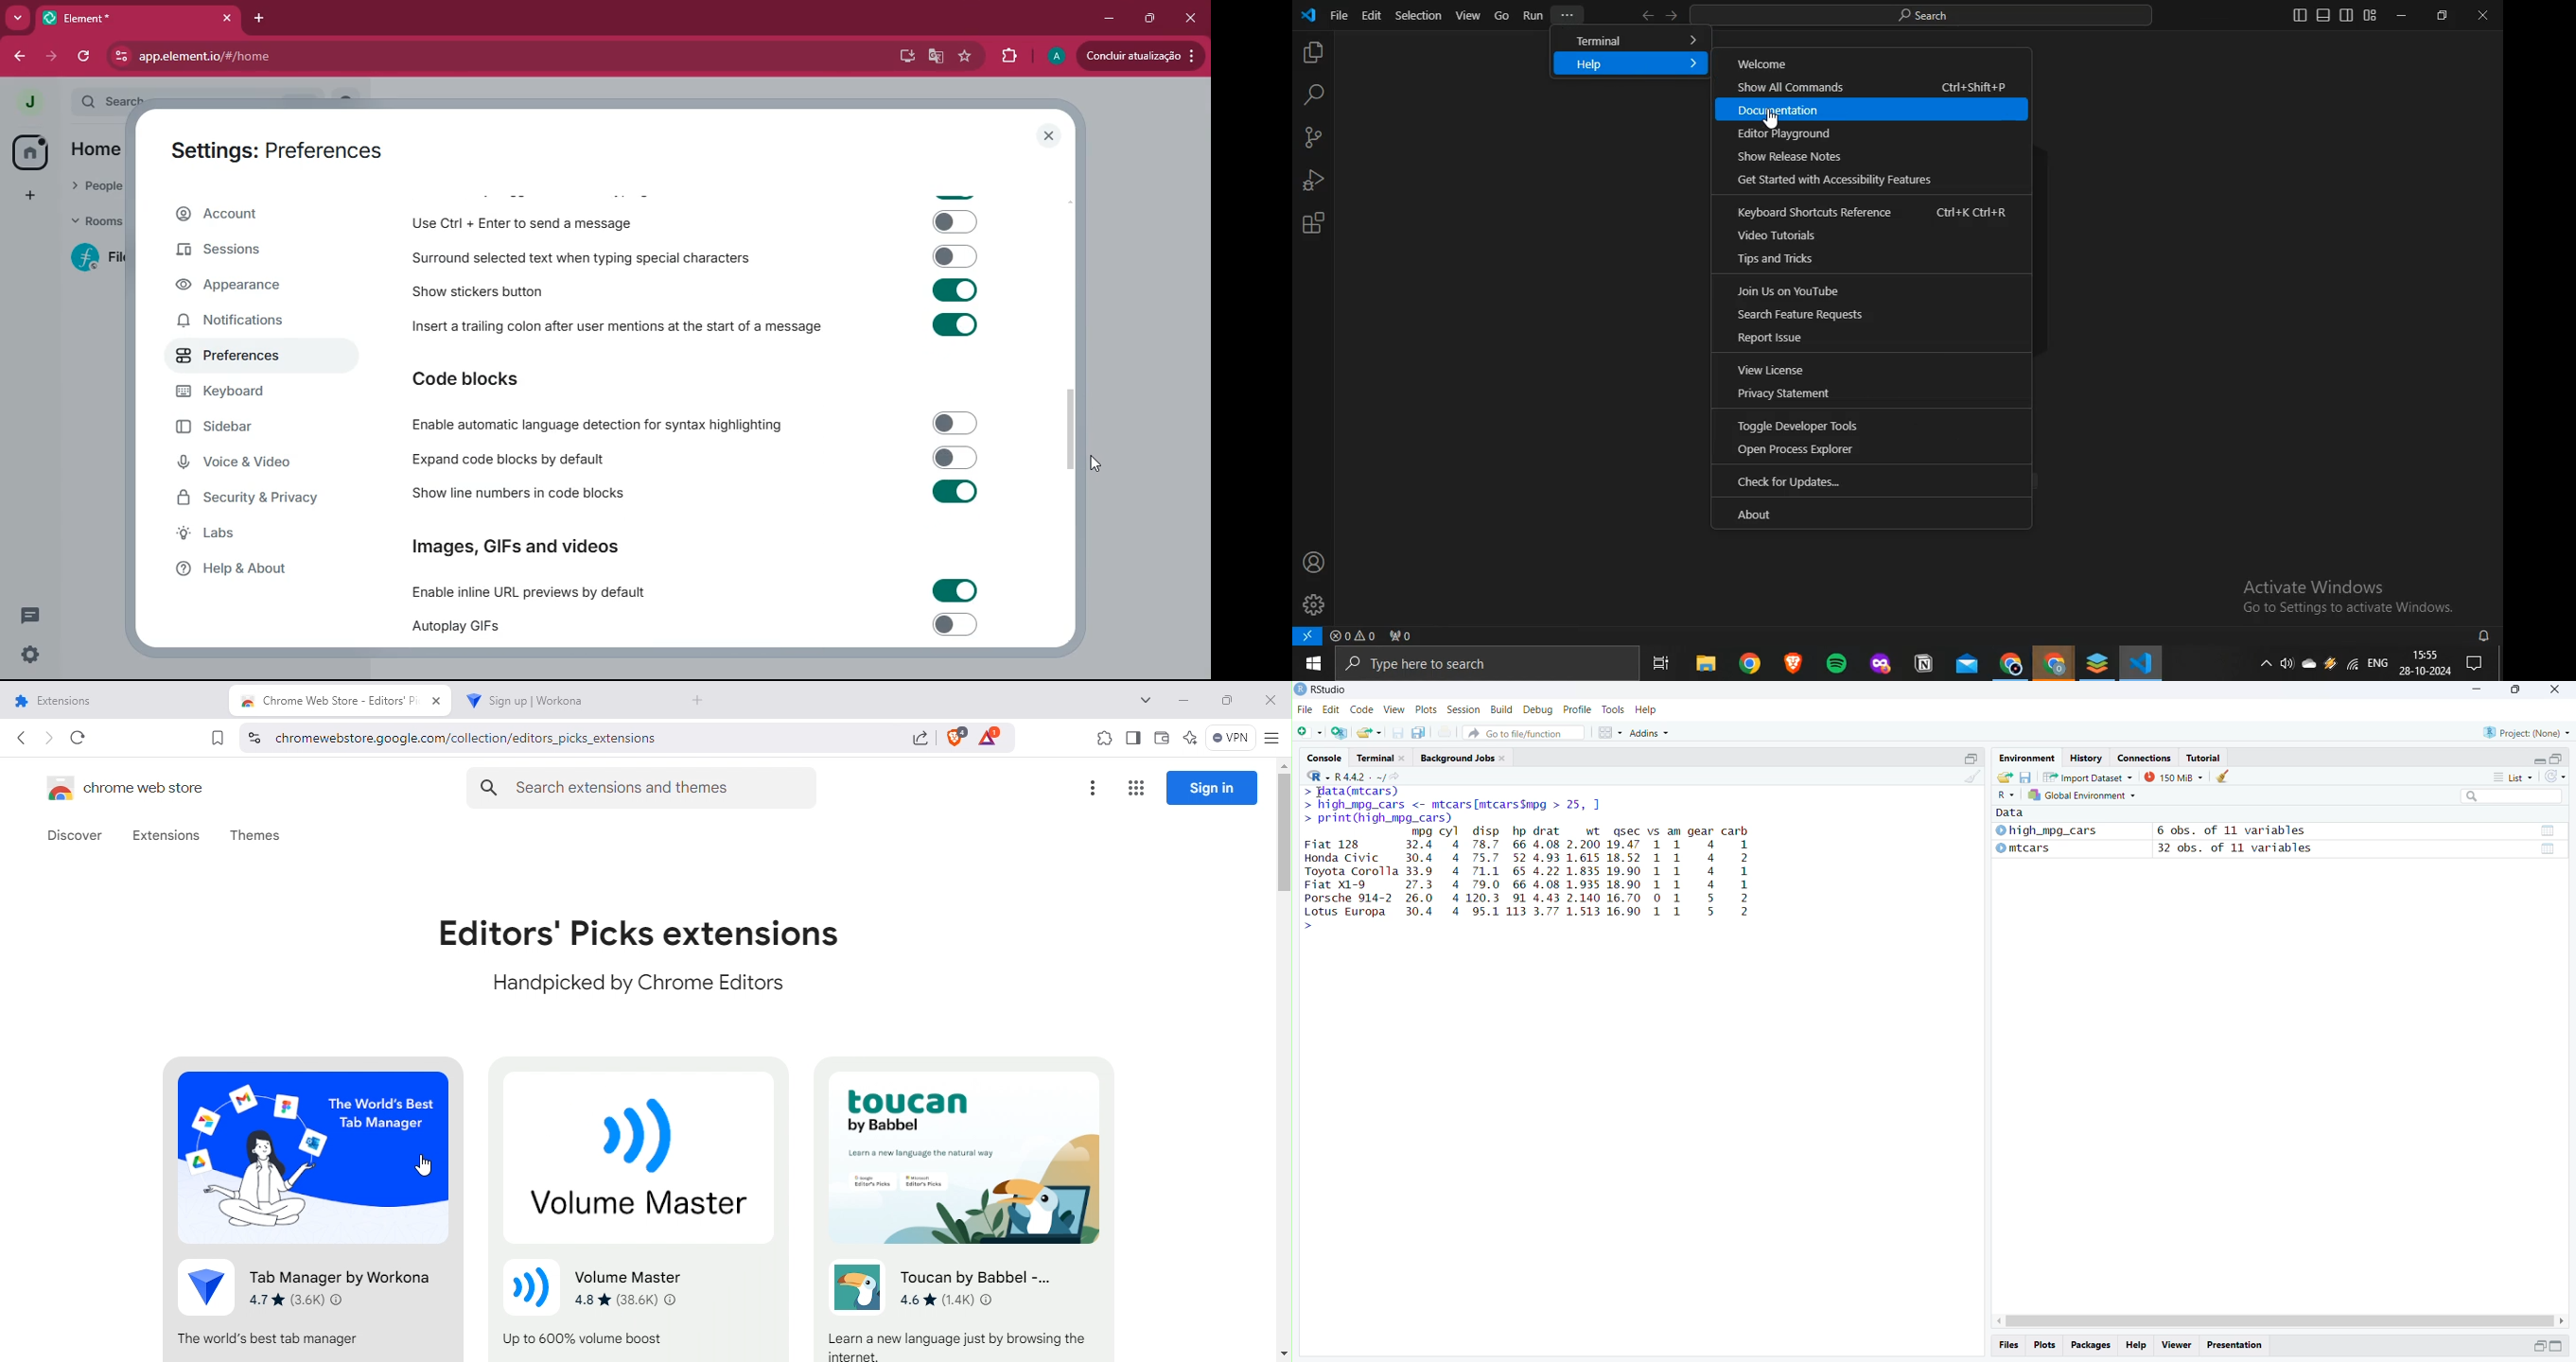 The height and width of the screenshot is (1372, 2576). I want to click on print, so click(1445, 732).